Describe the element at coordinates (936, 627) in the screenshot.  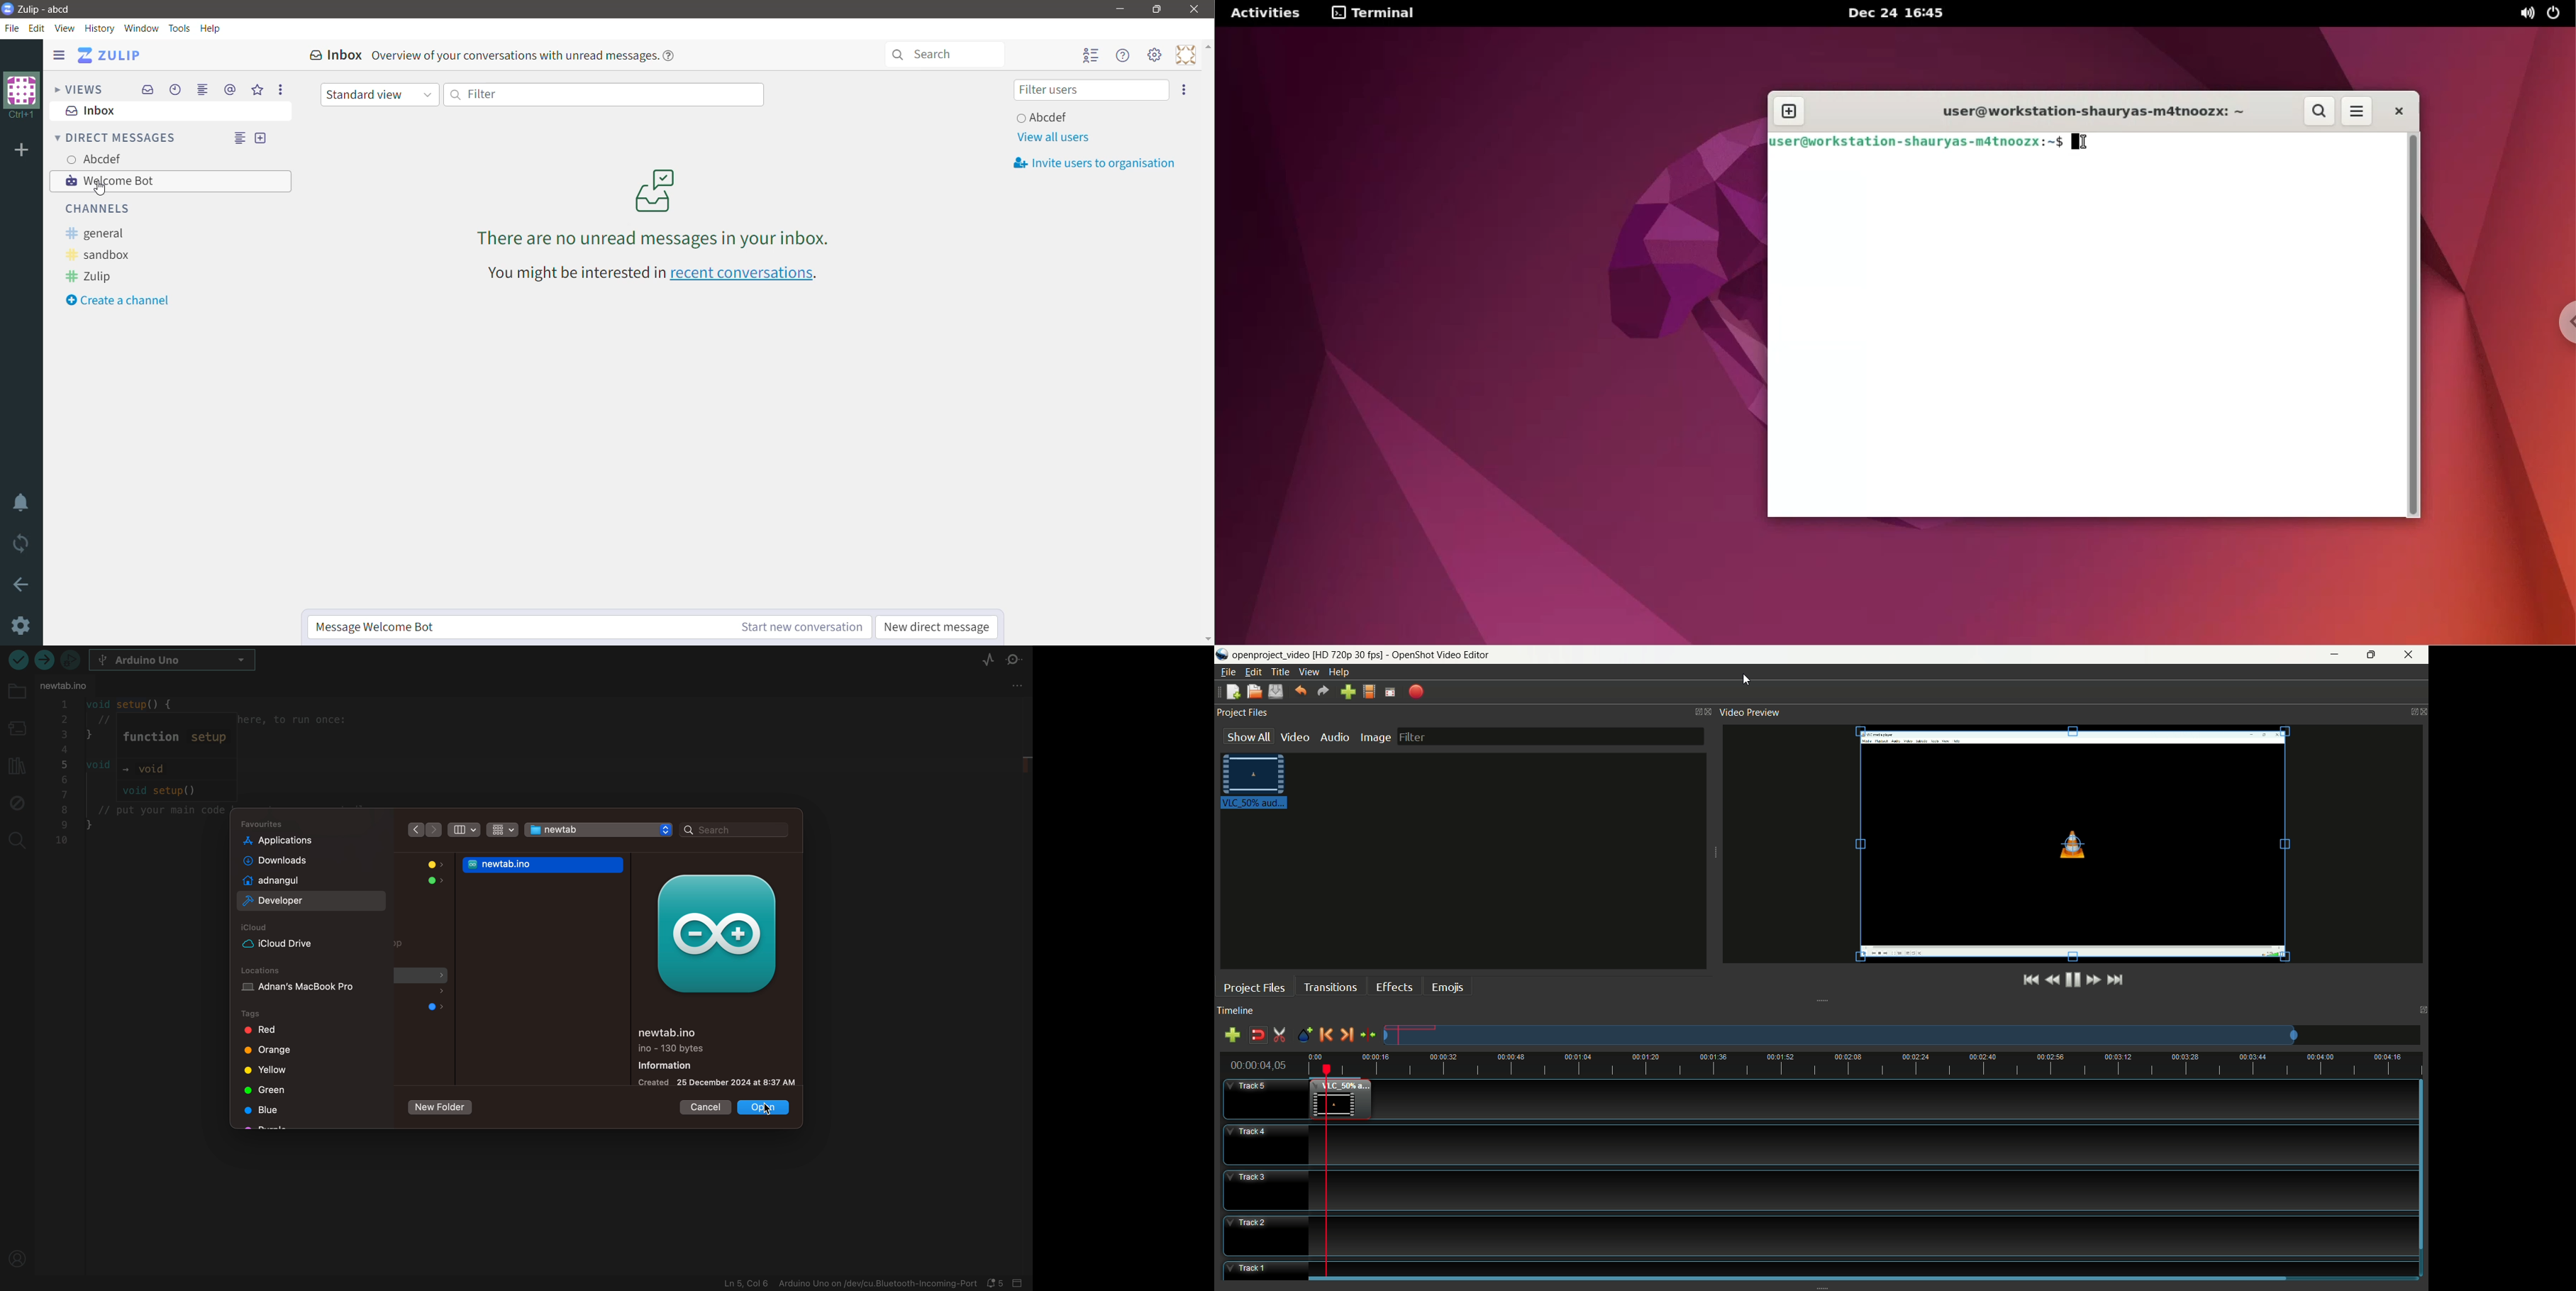
I see `New direct message` at that location.